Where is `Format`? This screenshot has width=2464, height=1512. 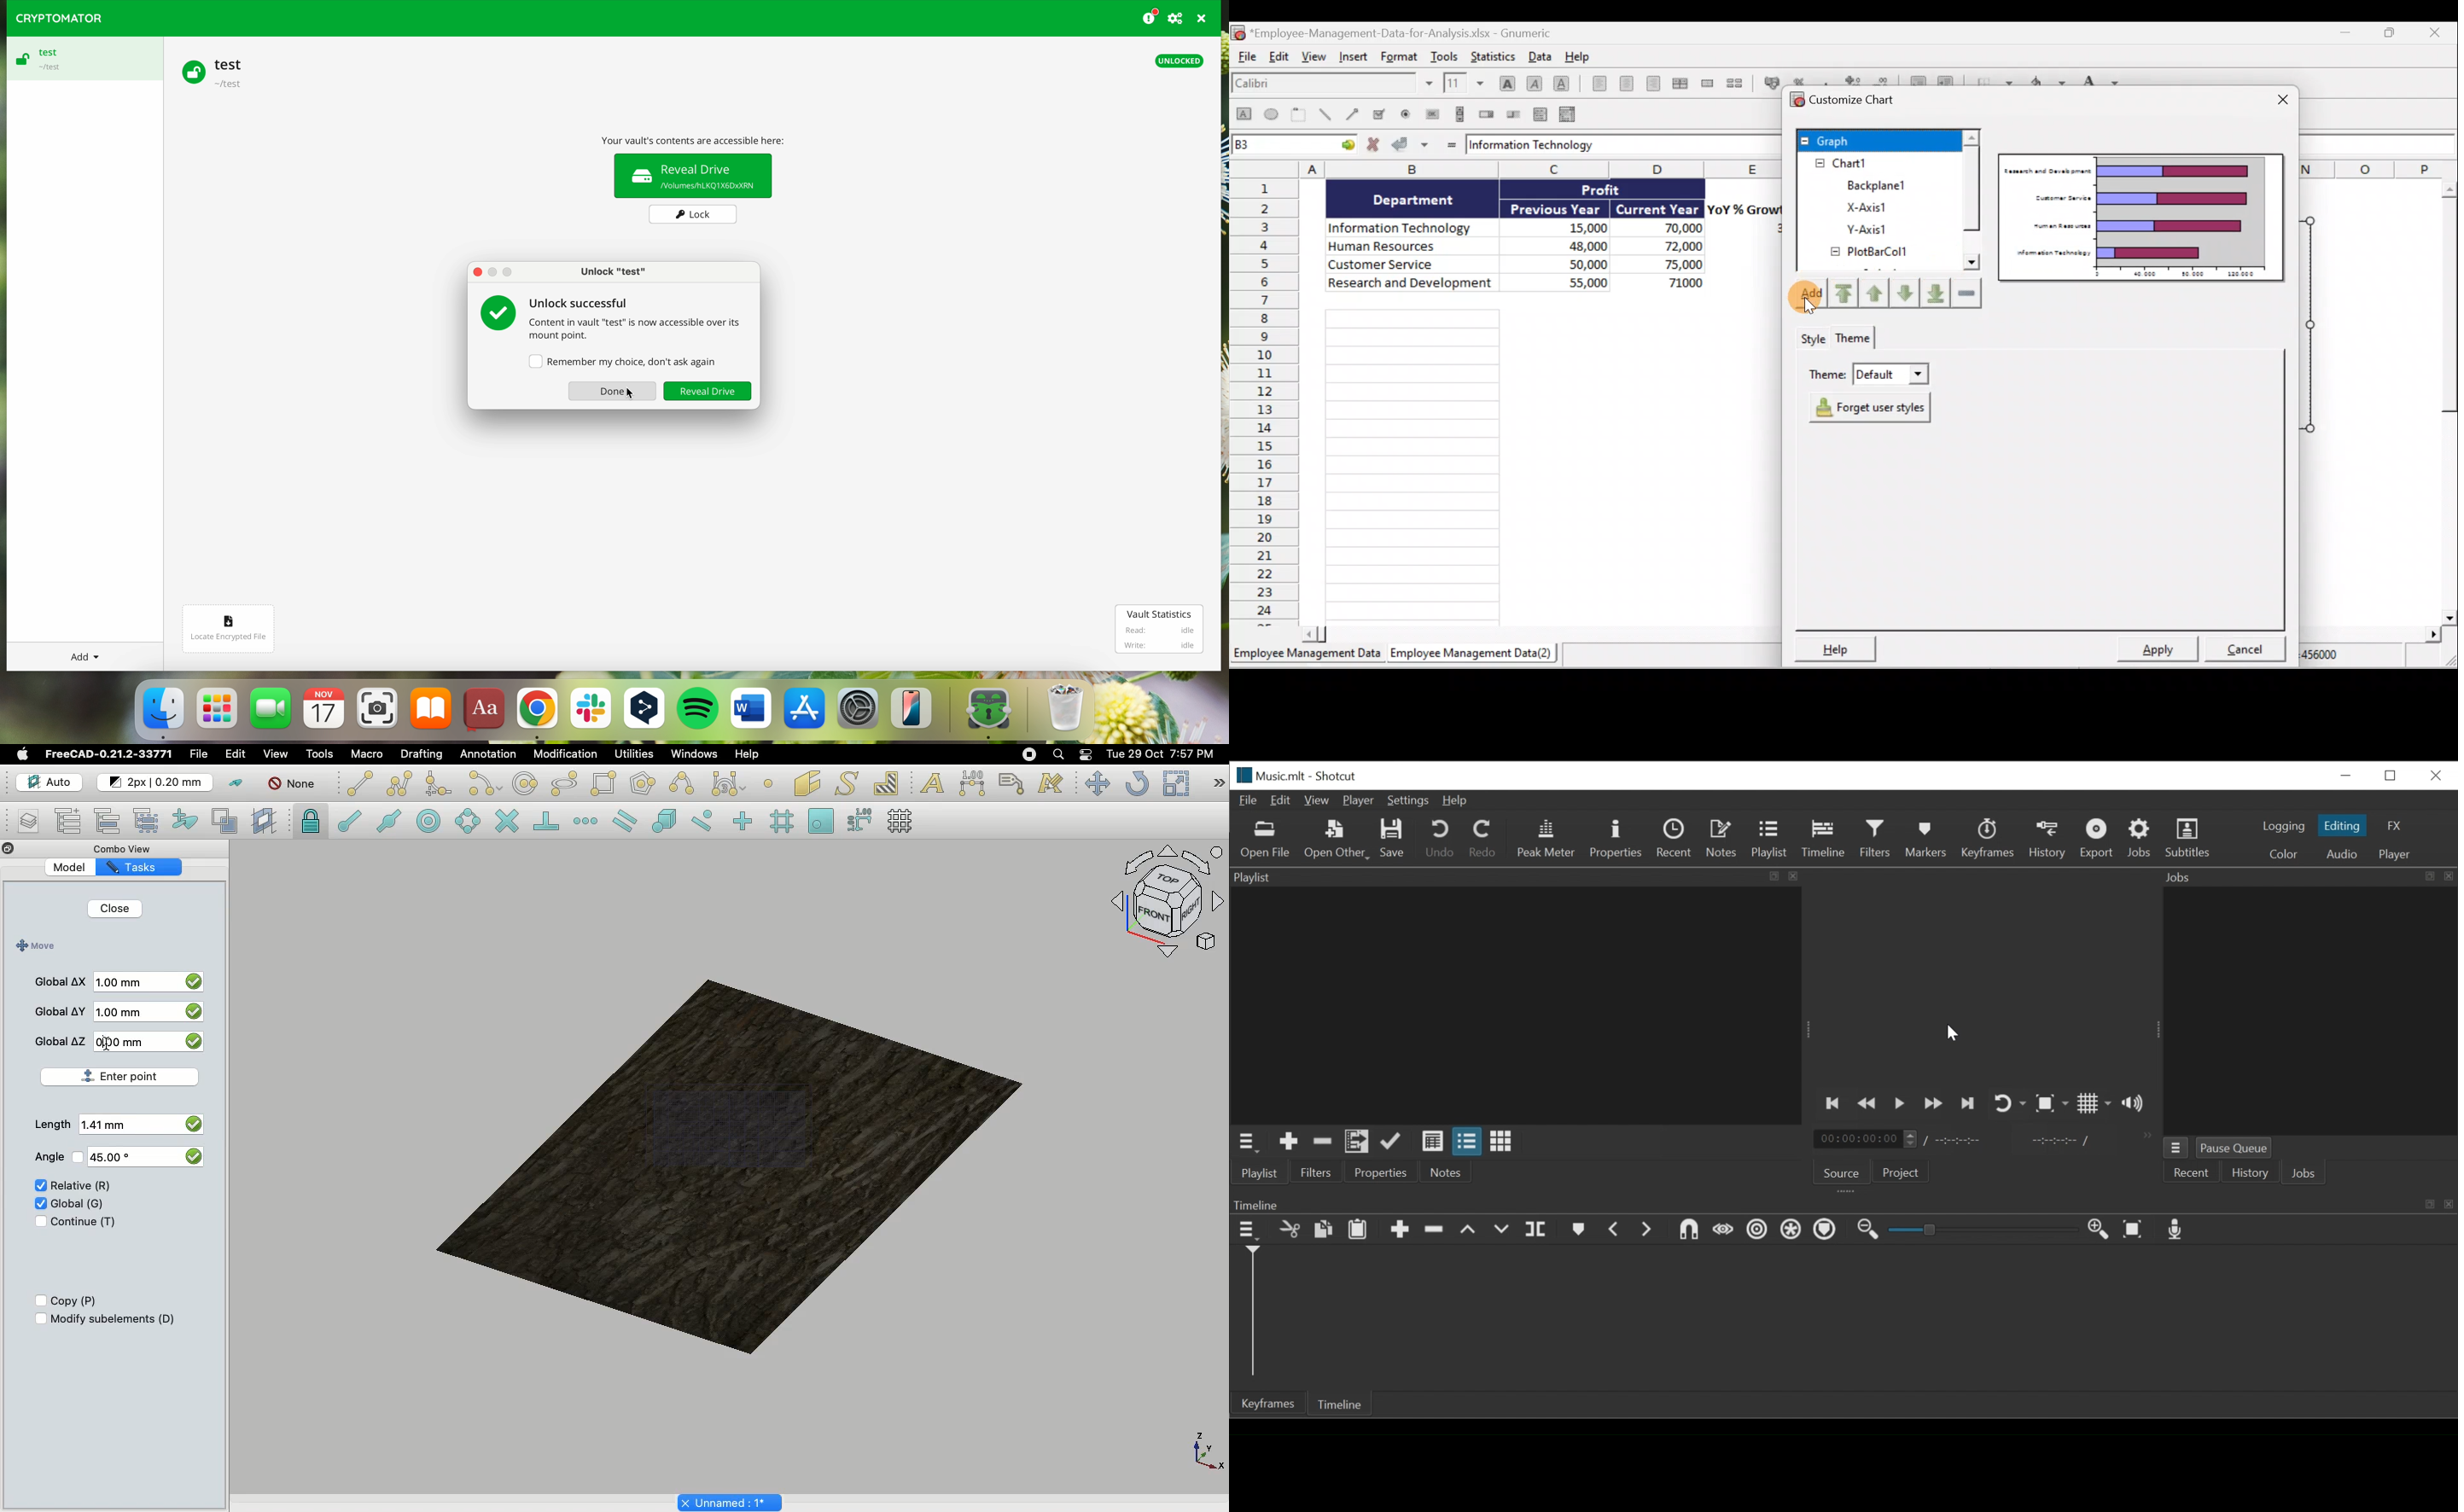 Format is located at coordinates (1402, 55).